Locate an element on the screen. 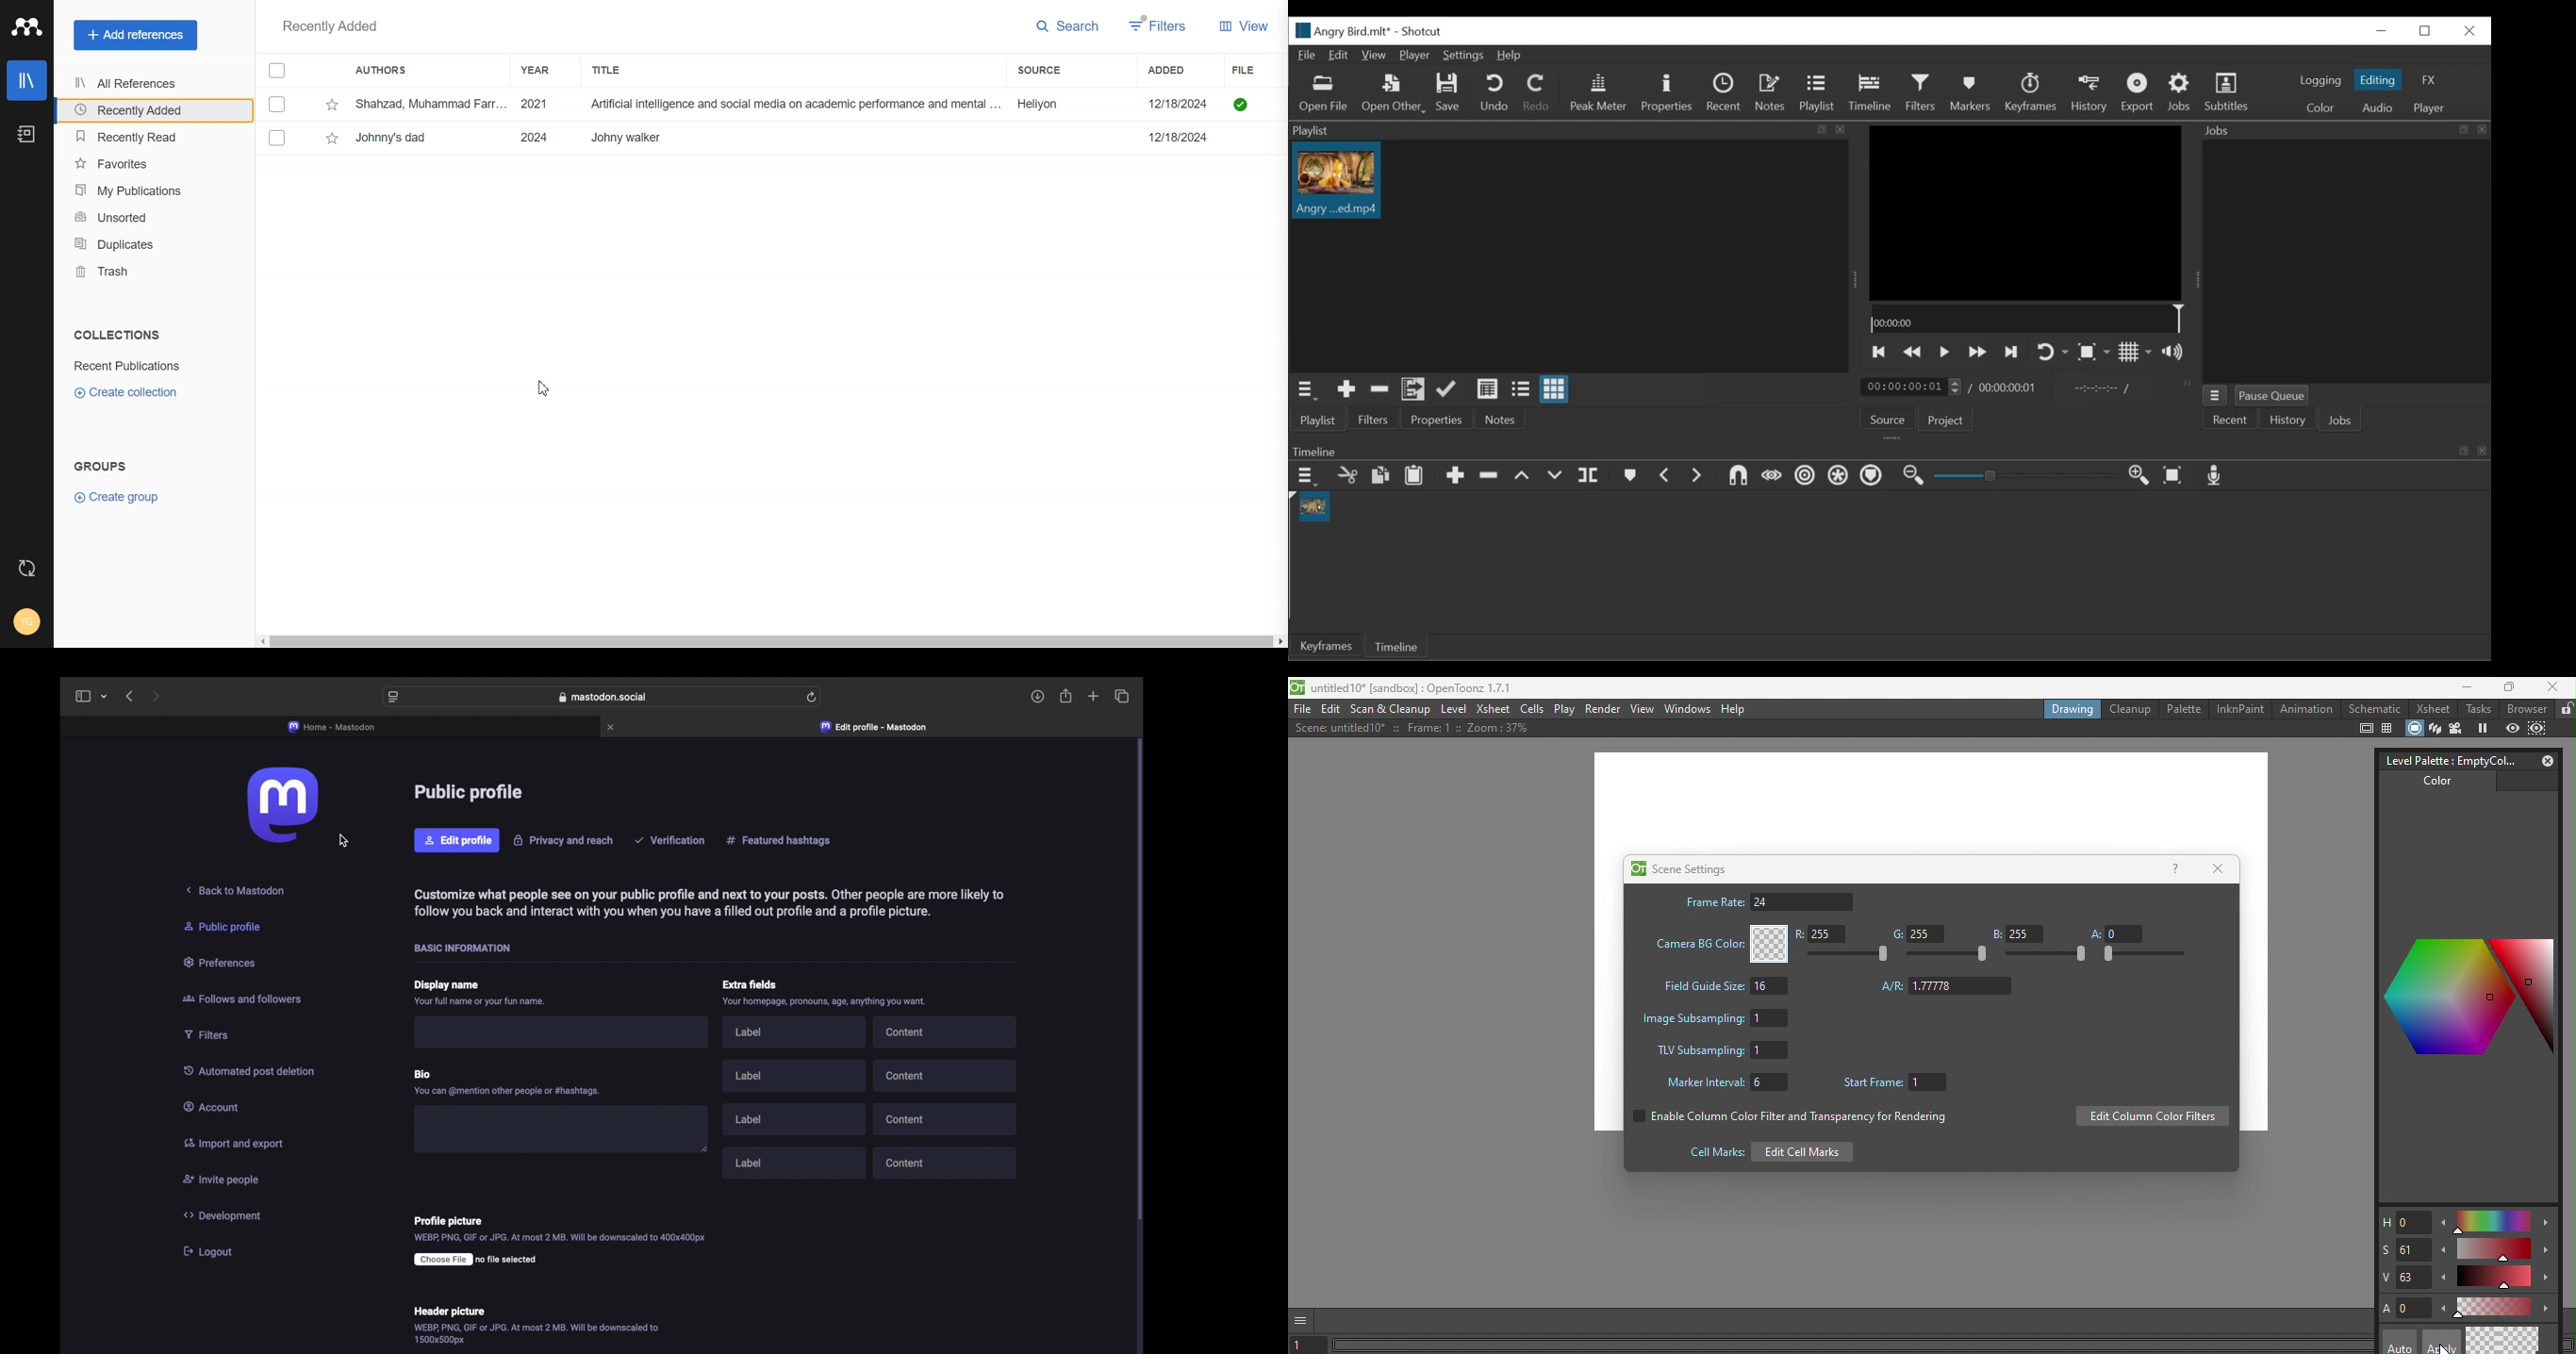  History is located at coordinates (2288, 421).